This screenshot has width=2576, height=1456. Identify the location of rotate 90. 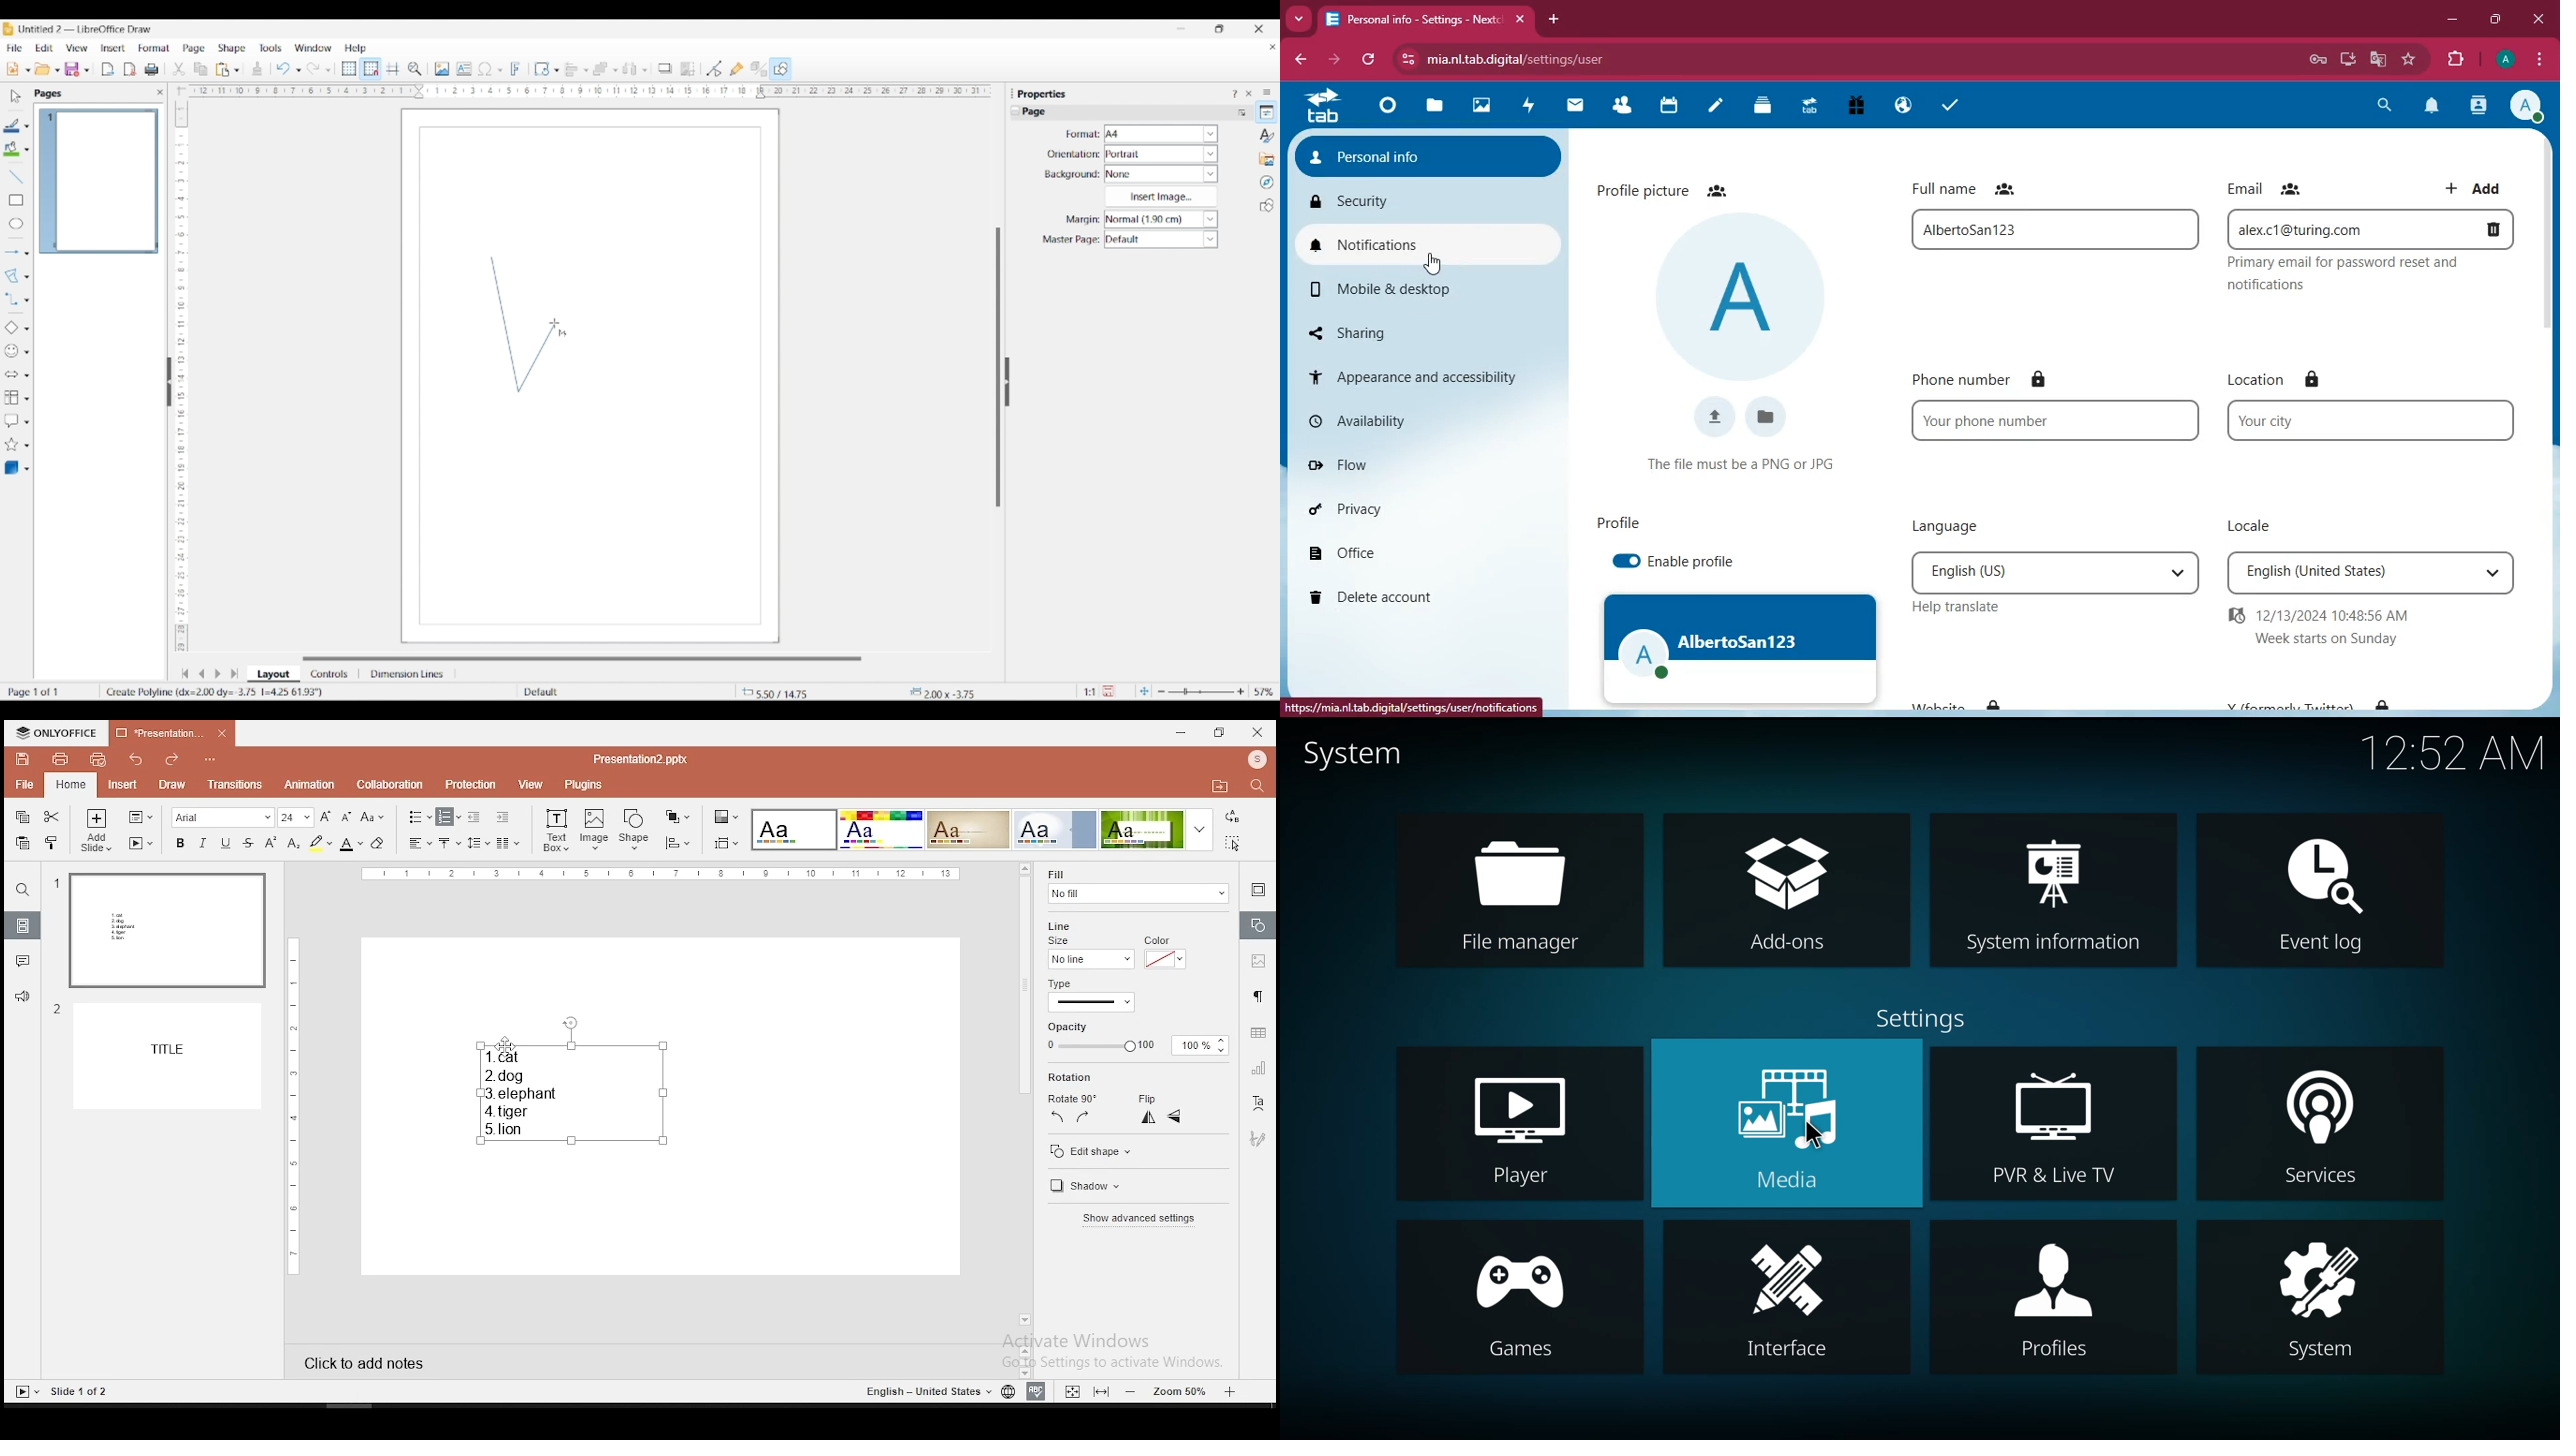
(1074, 1095).